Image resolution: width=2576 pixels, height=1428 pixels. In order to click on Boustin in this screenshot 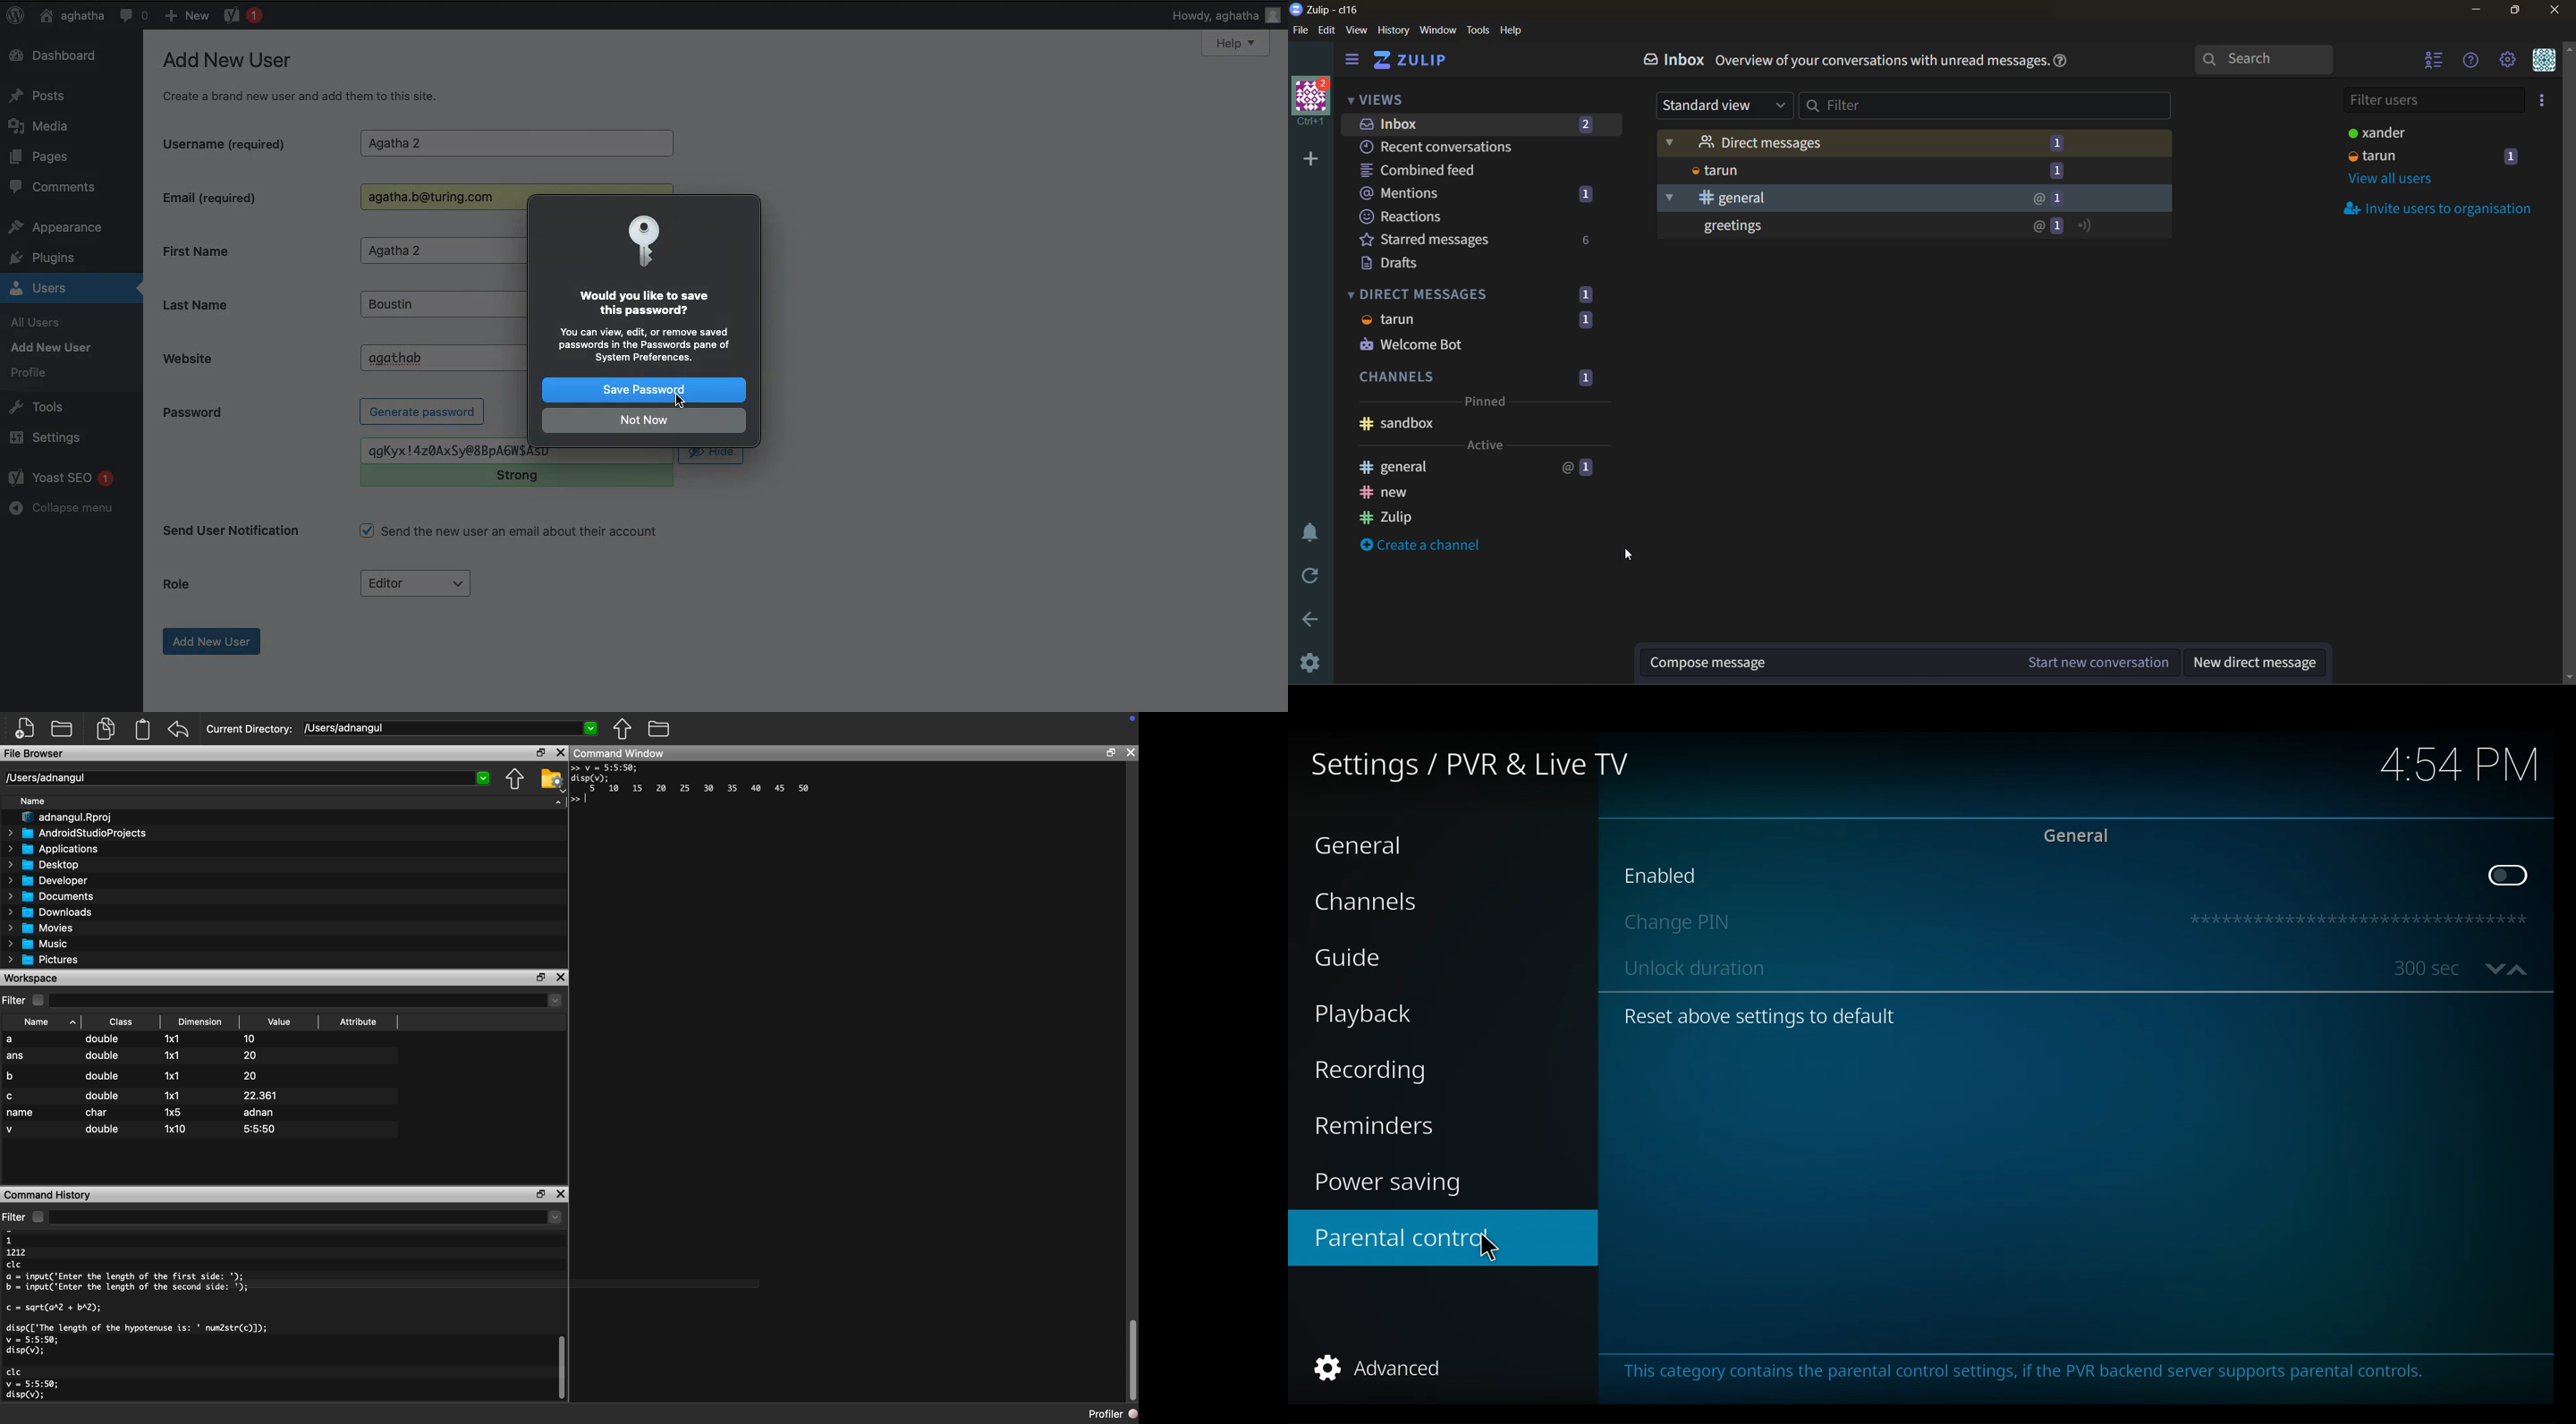, I will do `click(421, 305)`.